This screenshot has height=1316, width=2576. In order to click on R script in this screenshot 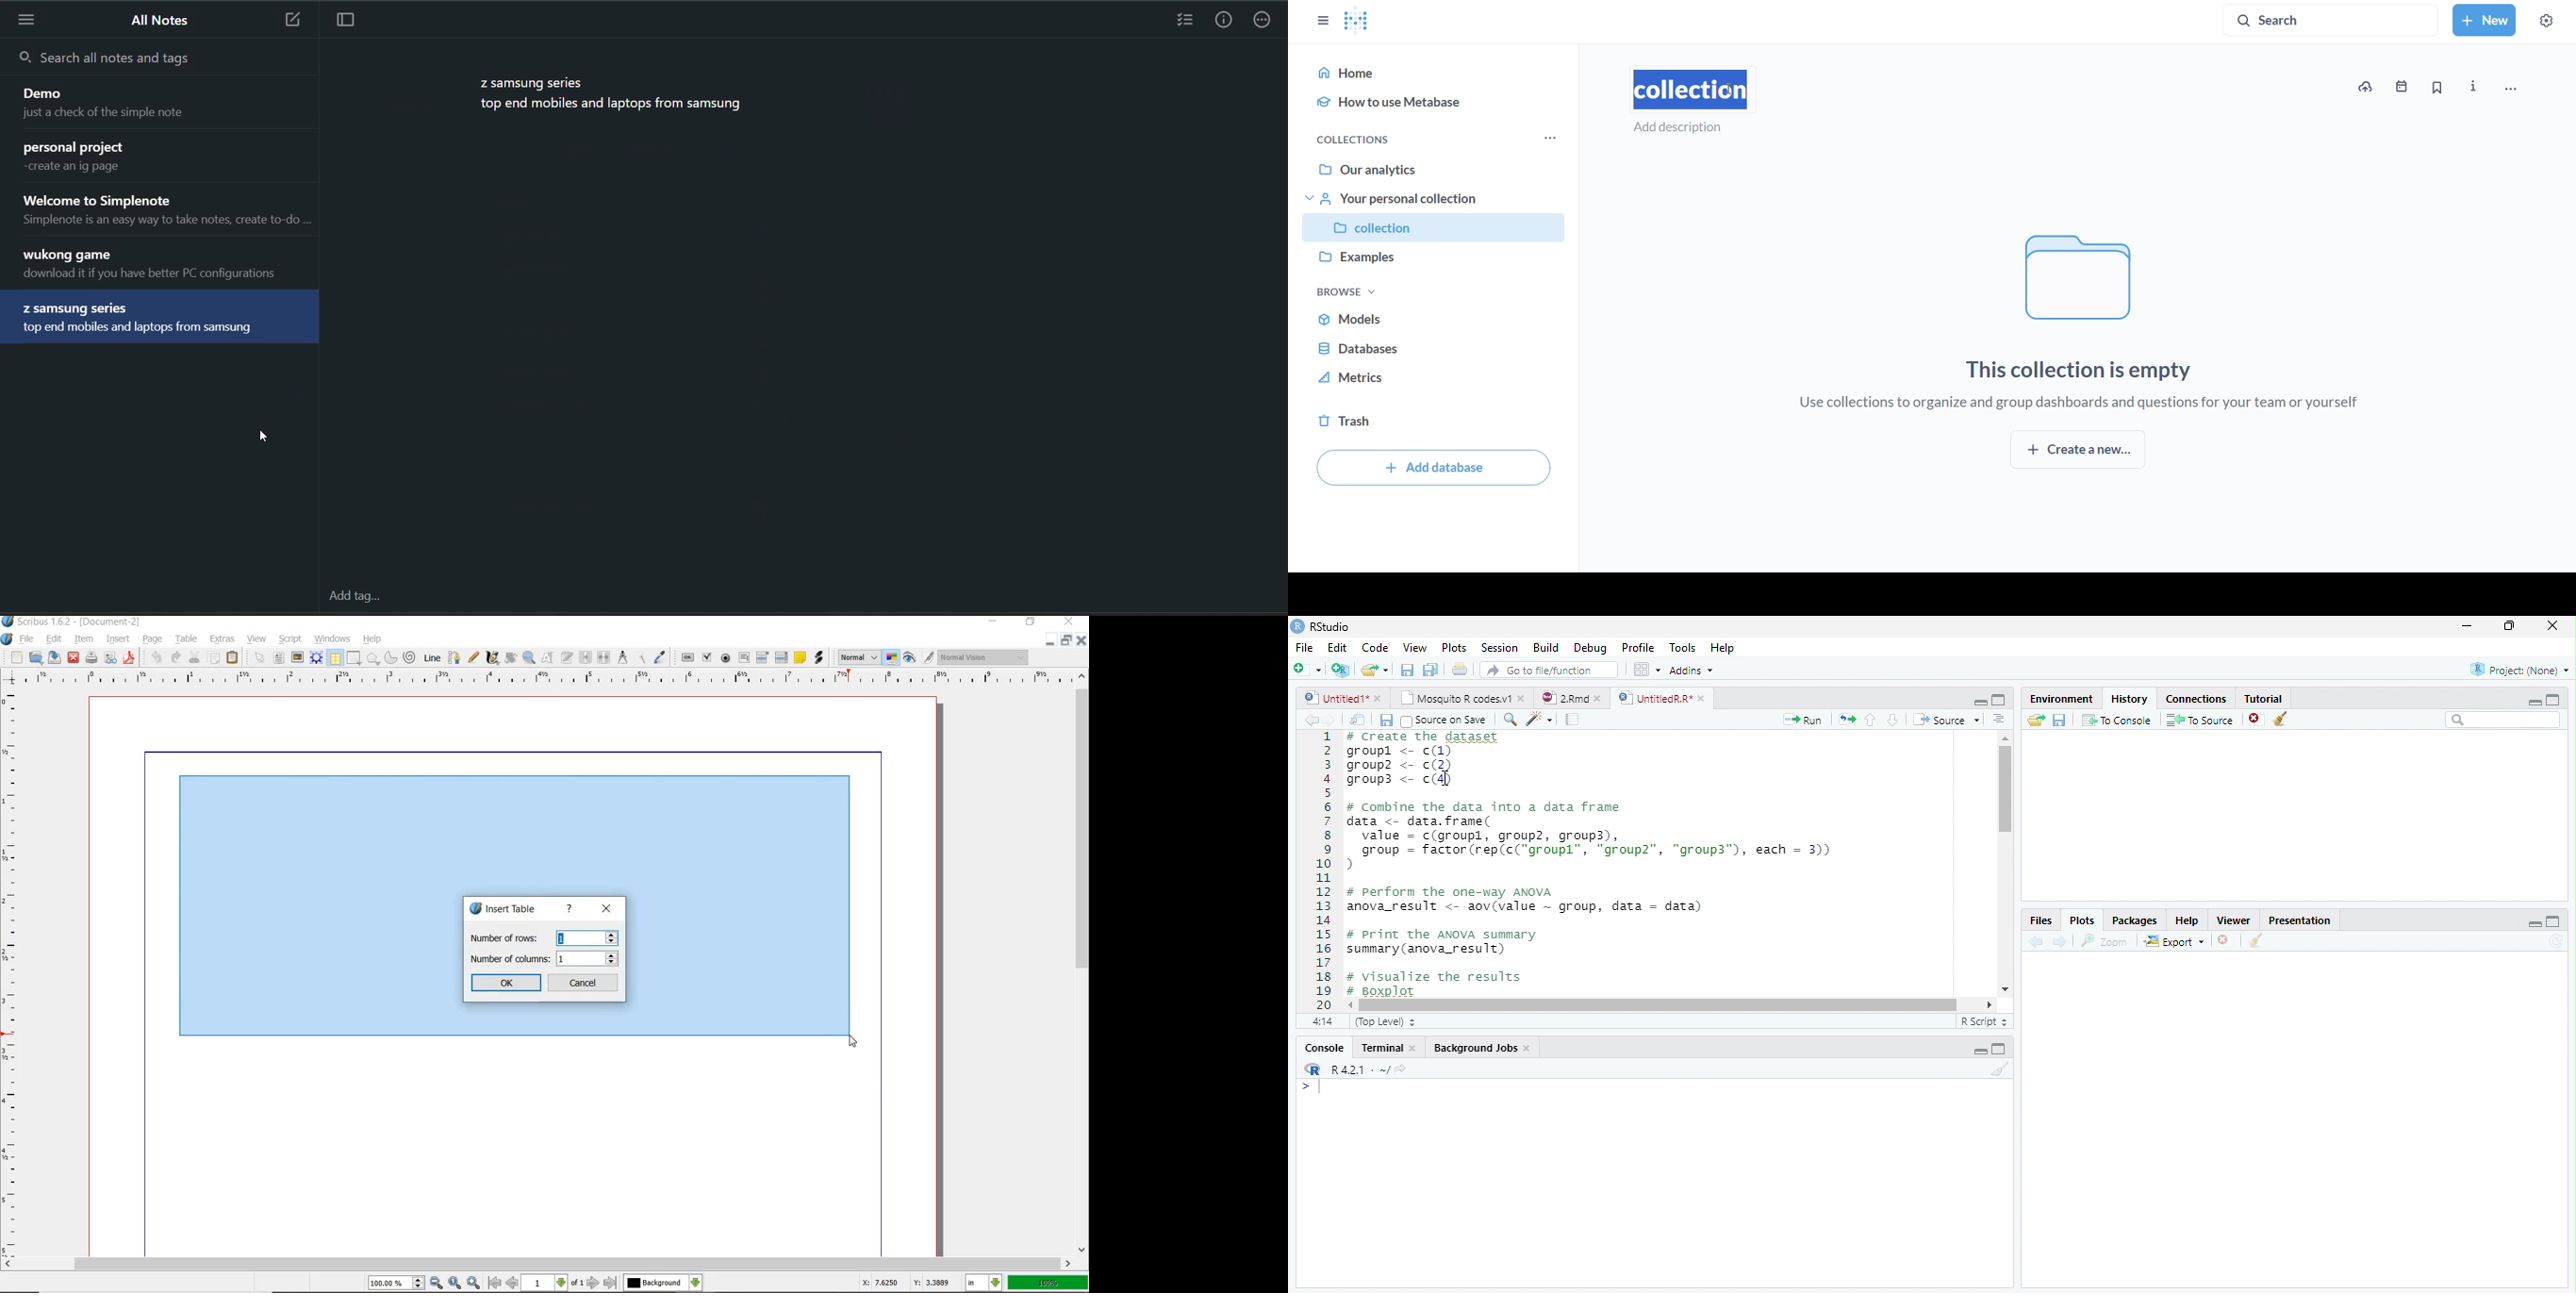, I will do `click(1982, 1020)`.